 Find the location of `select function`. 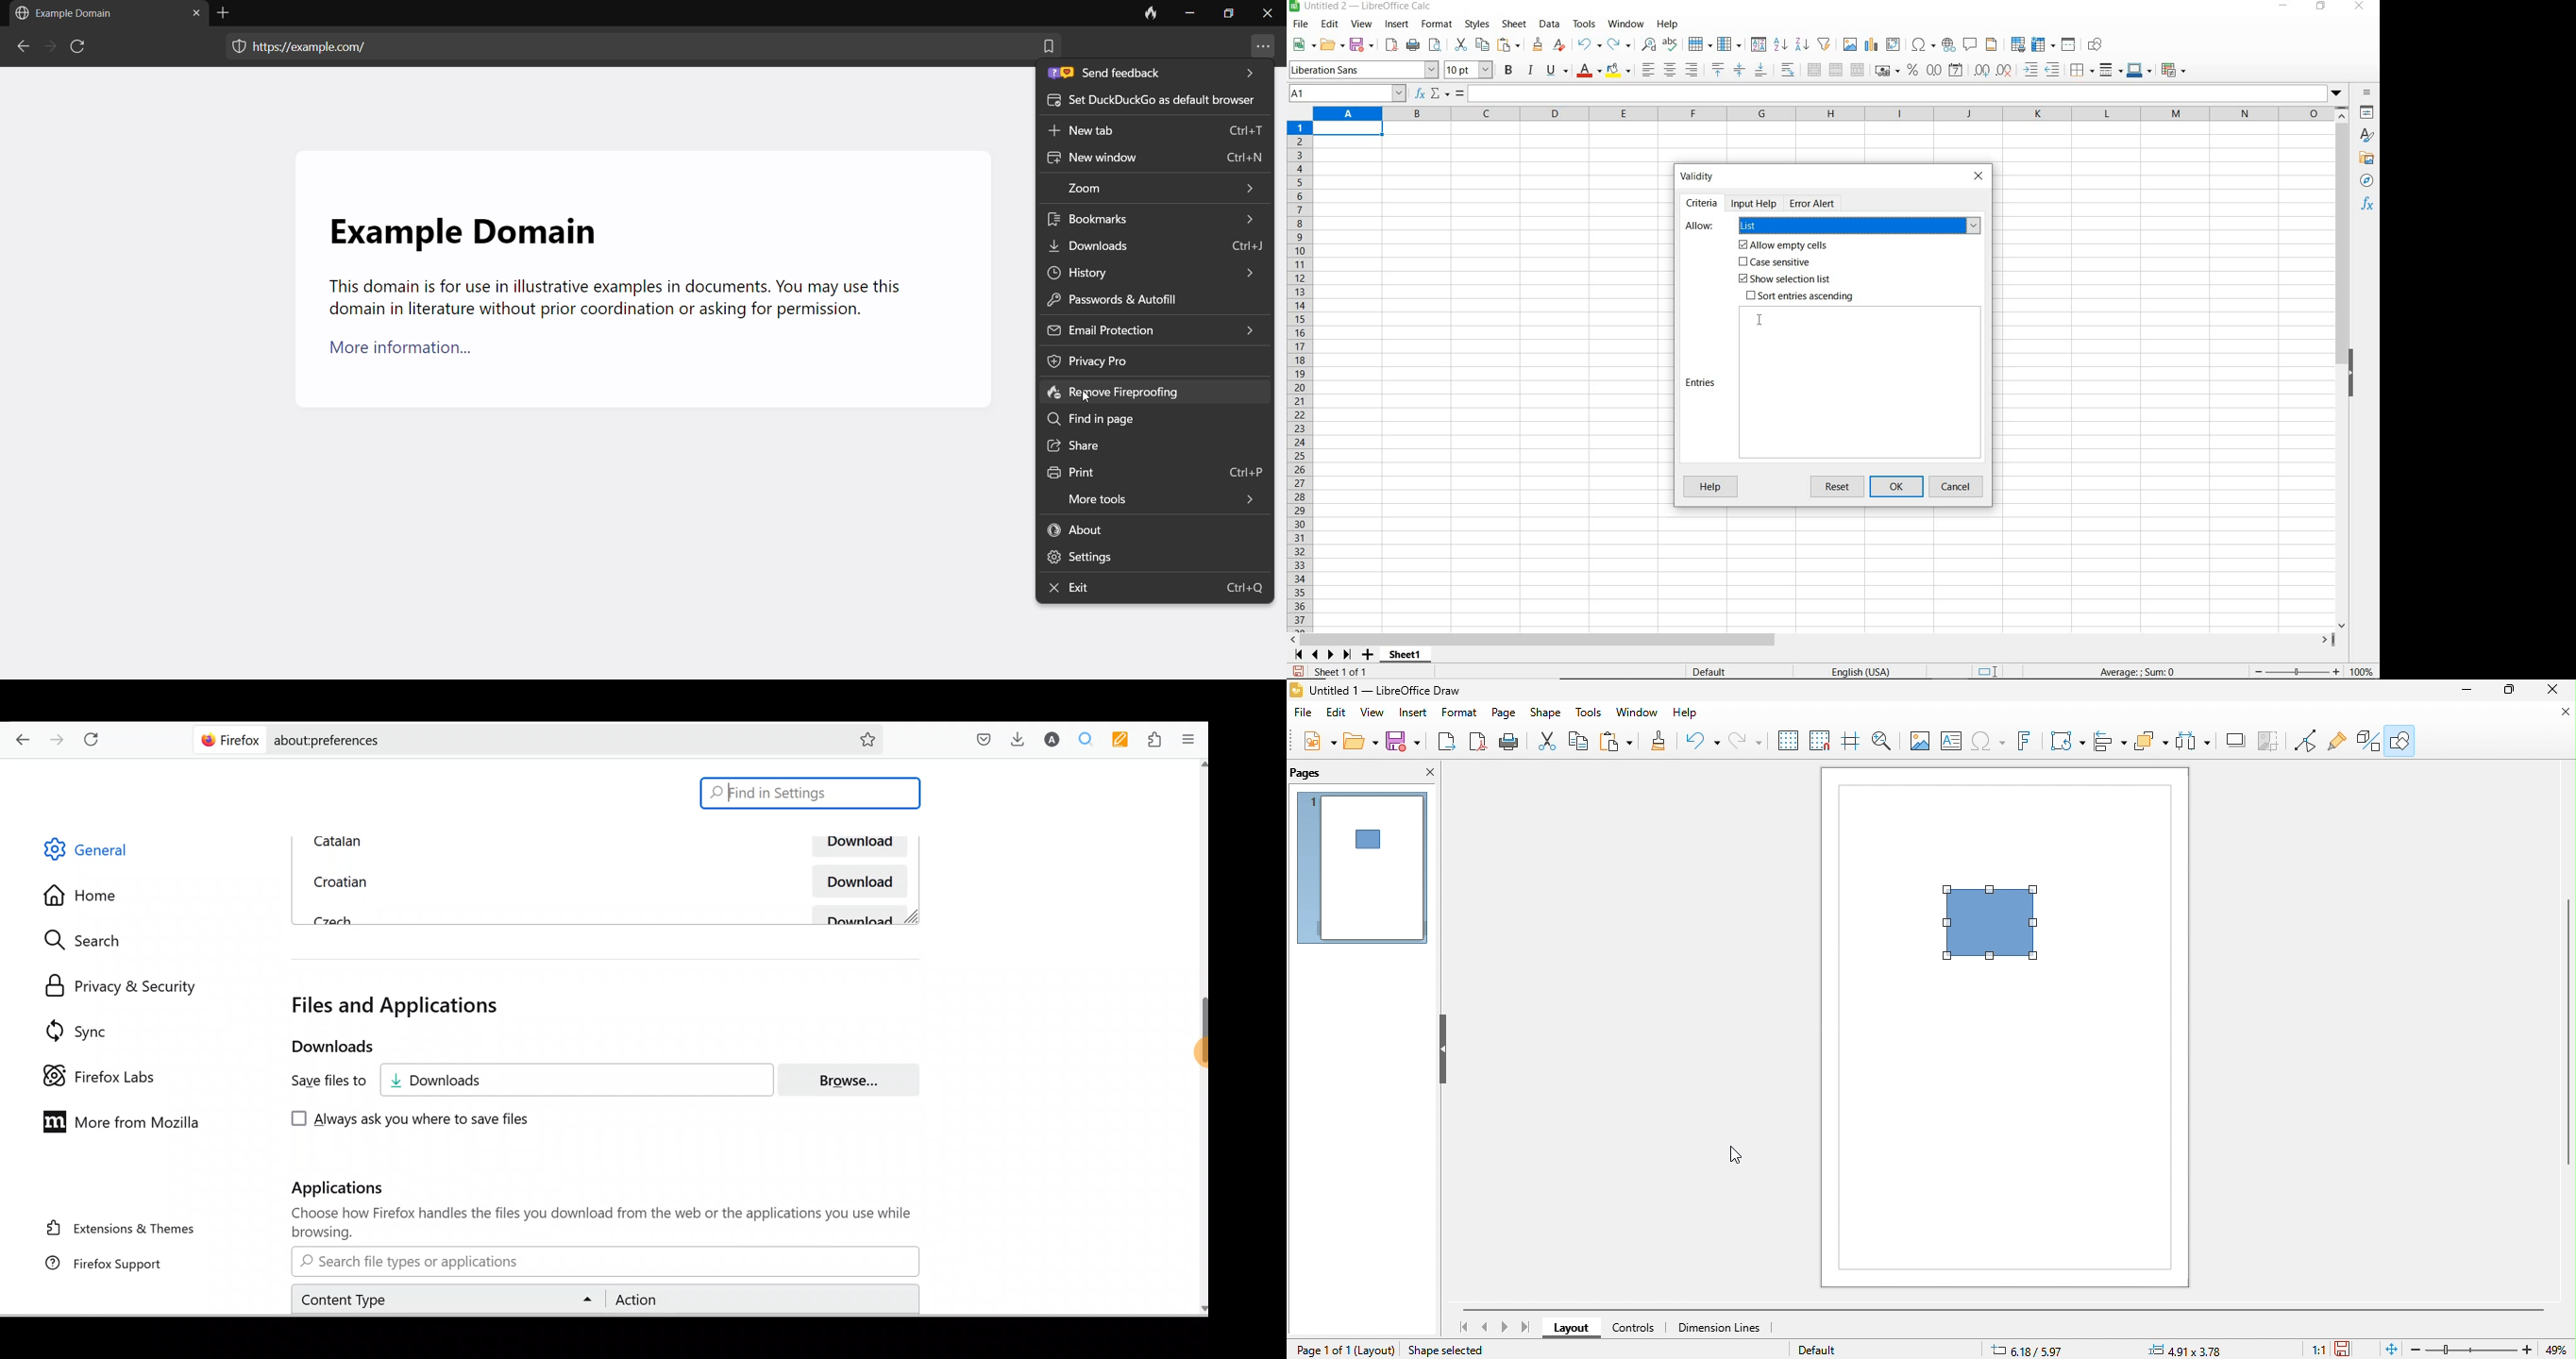

select function is located at coordinates (1440, 94).